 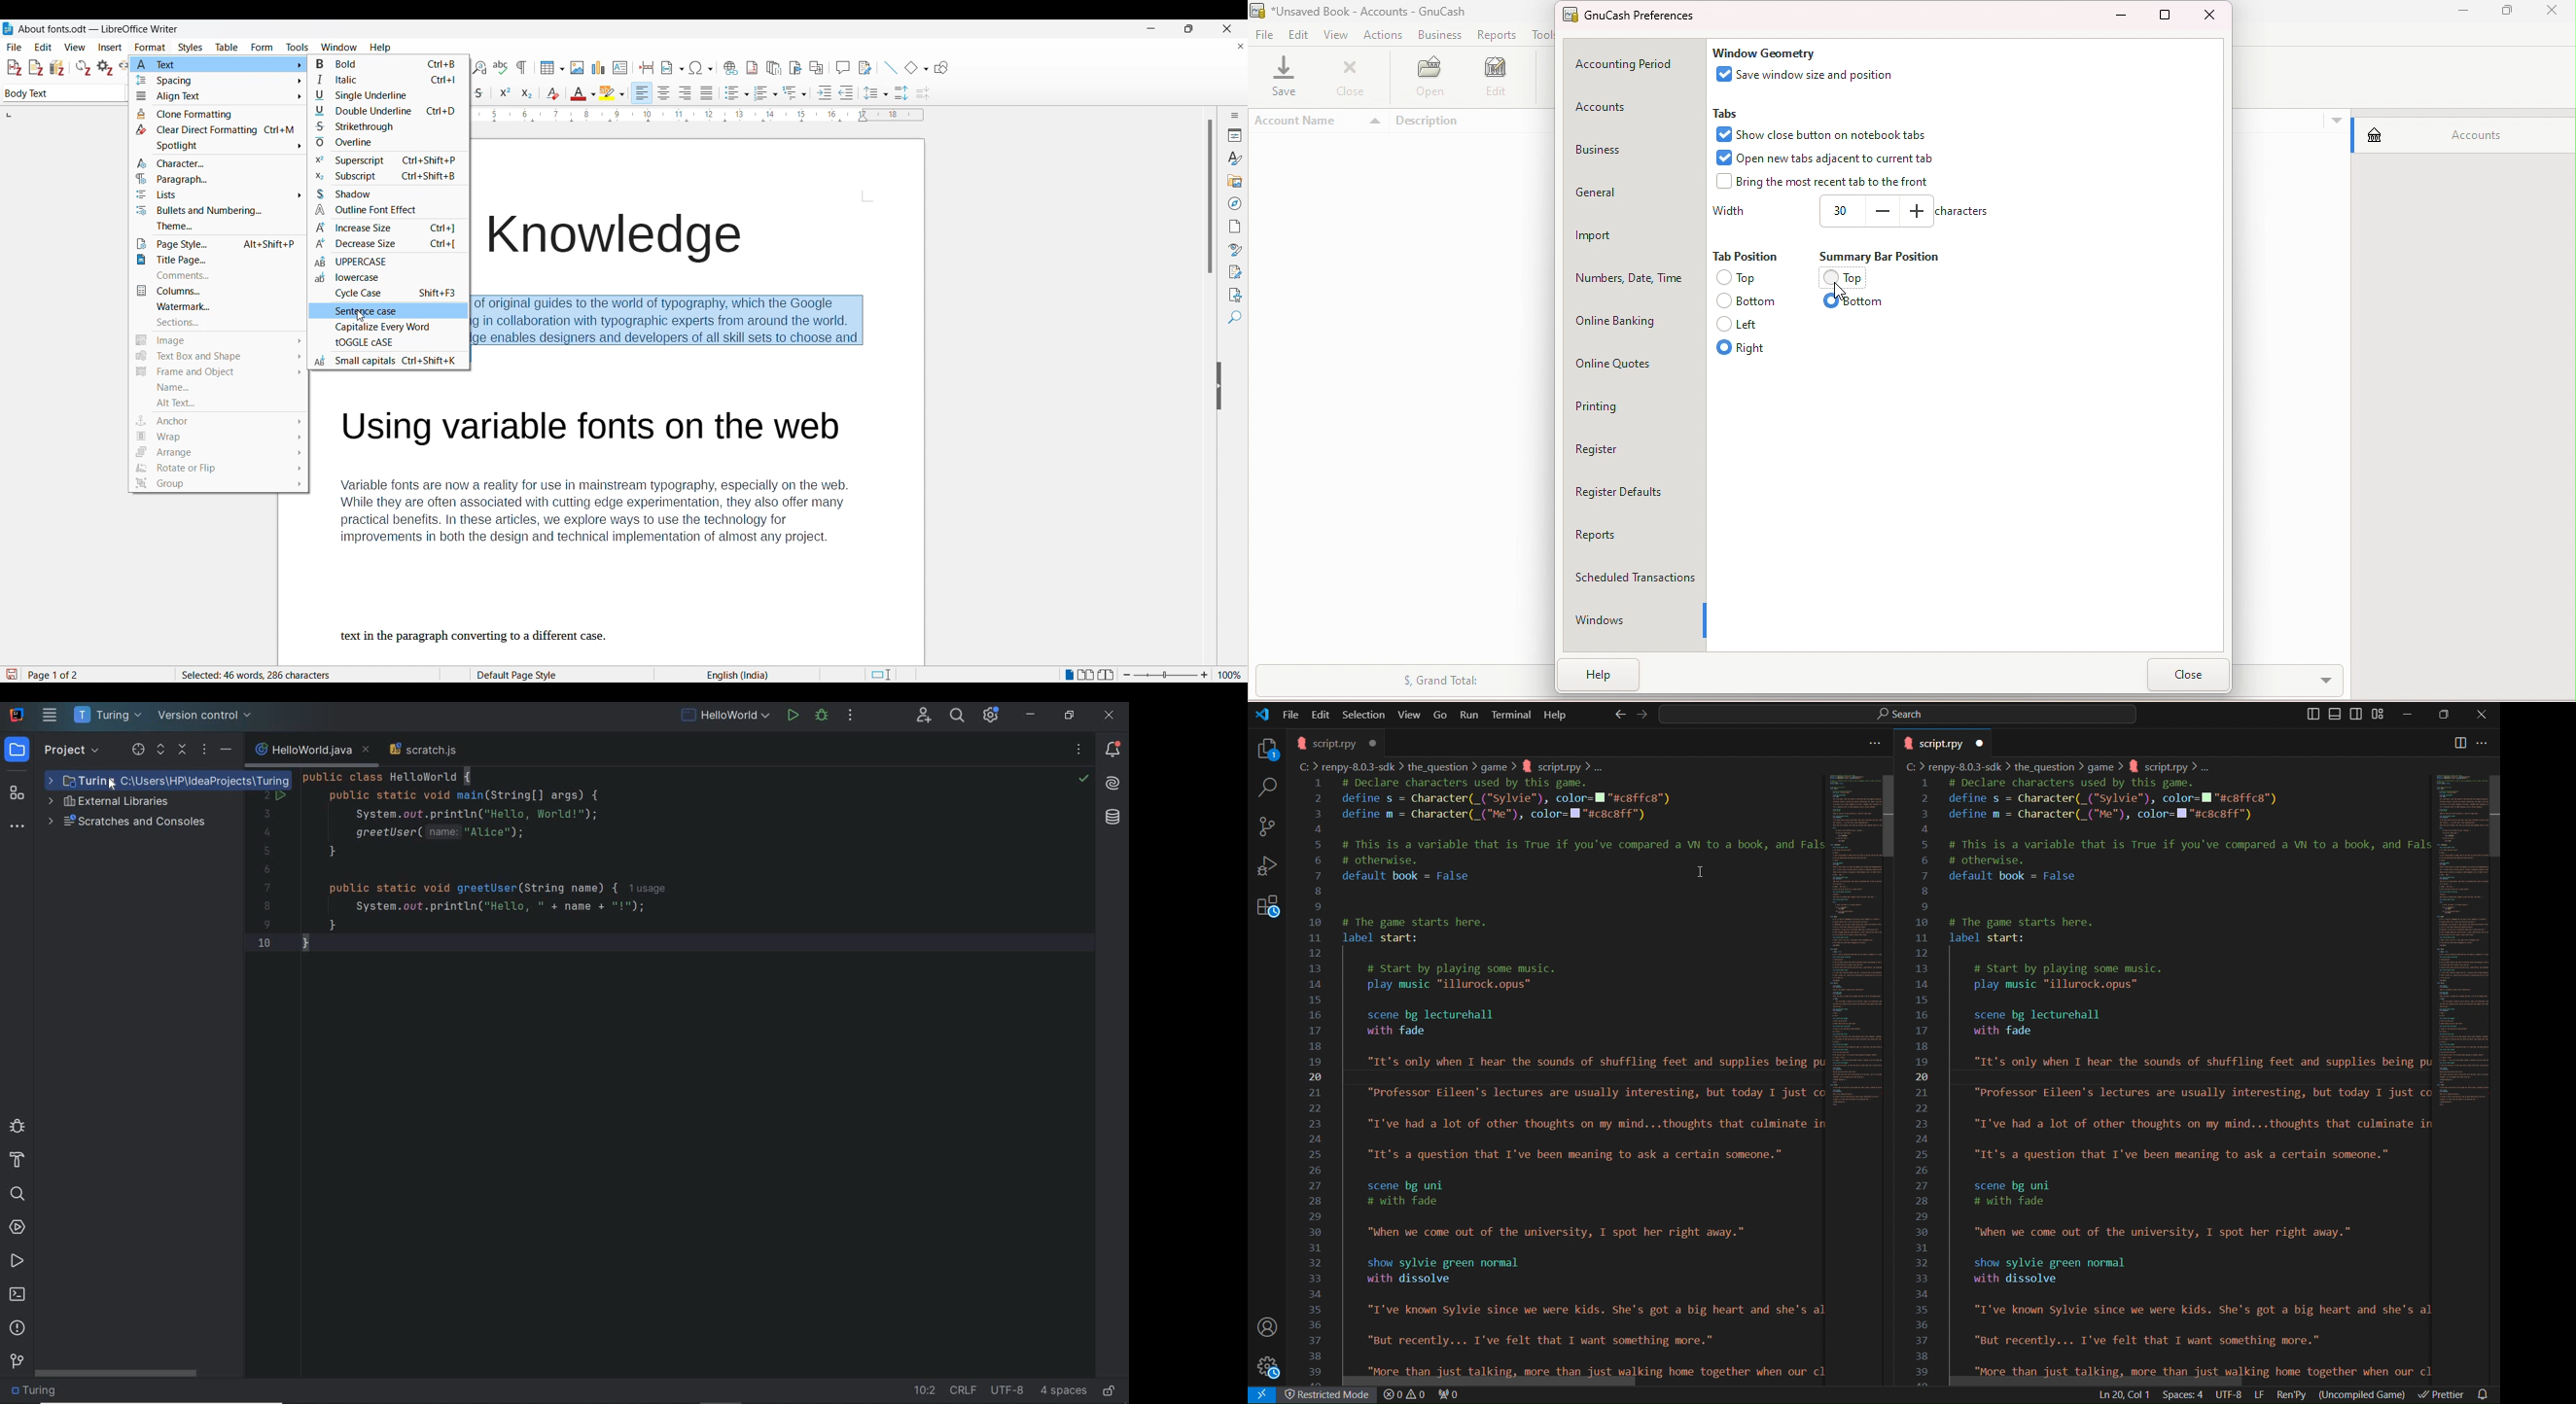 What do you see at coordinates (99, 29) in the screenshot?
I see `Project and software name` at bounding box center [99, 29].